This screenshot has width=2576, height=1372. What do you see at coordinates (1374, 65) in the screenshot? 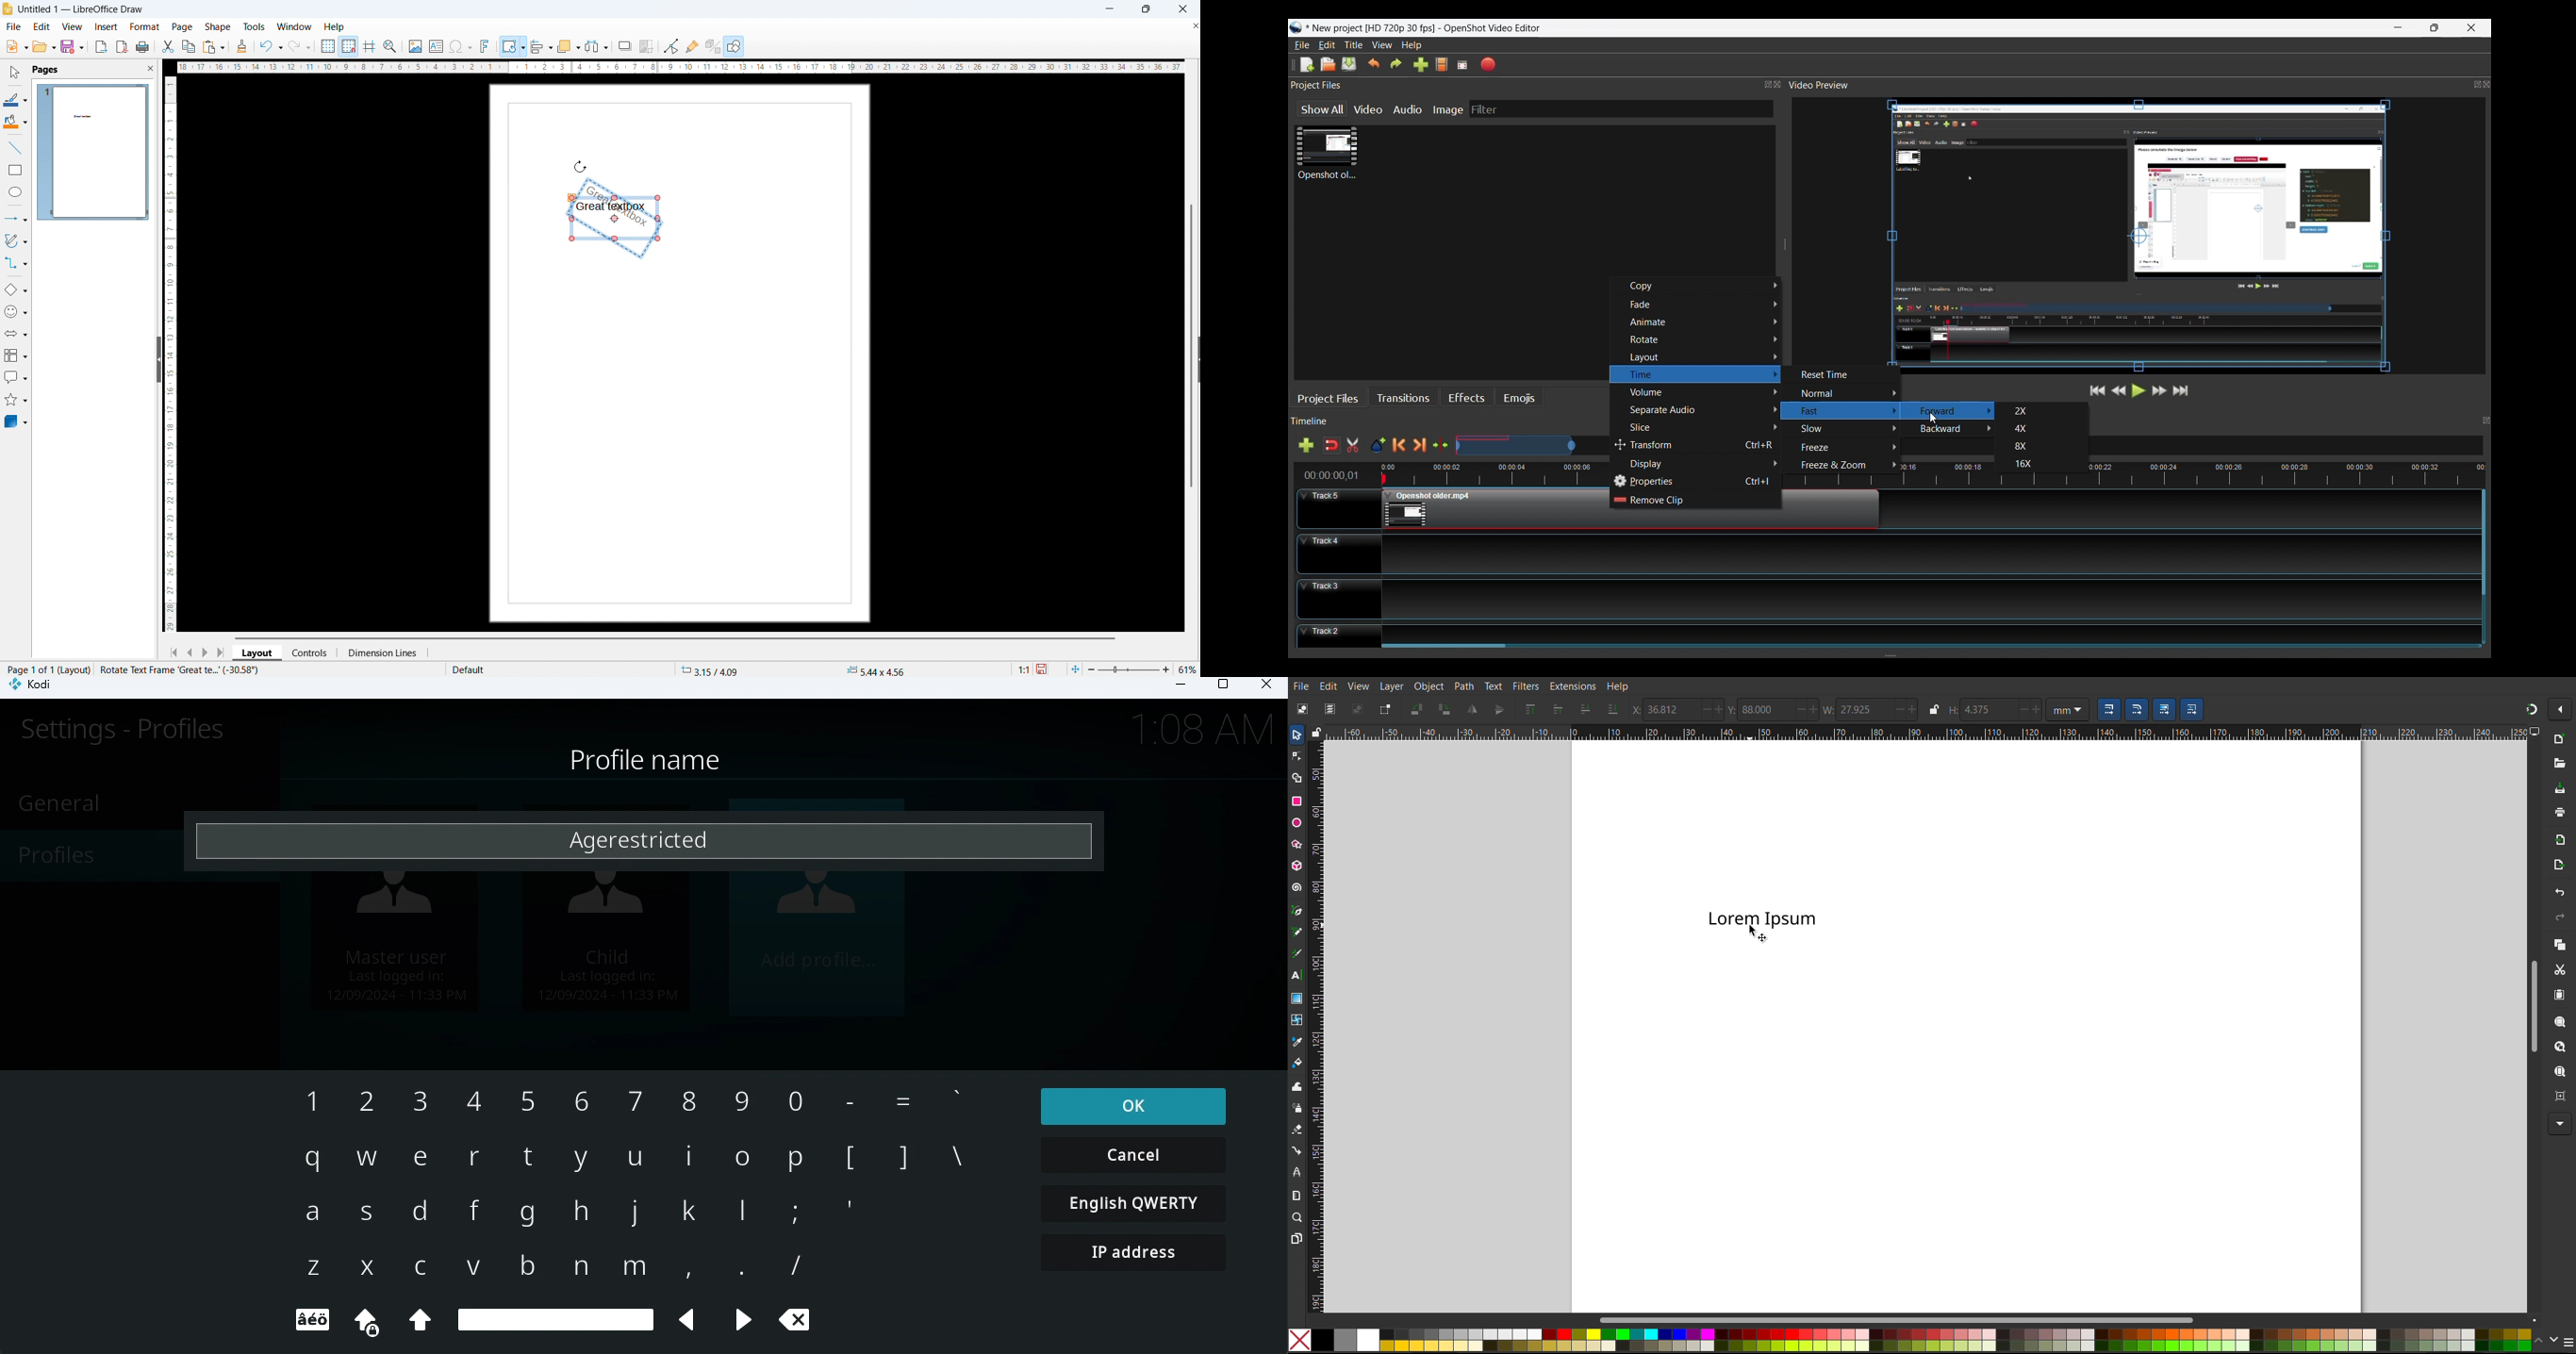
I see `Undo` at bounding box center [1374, 65].